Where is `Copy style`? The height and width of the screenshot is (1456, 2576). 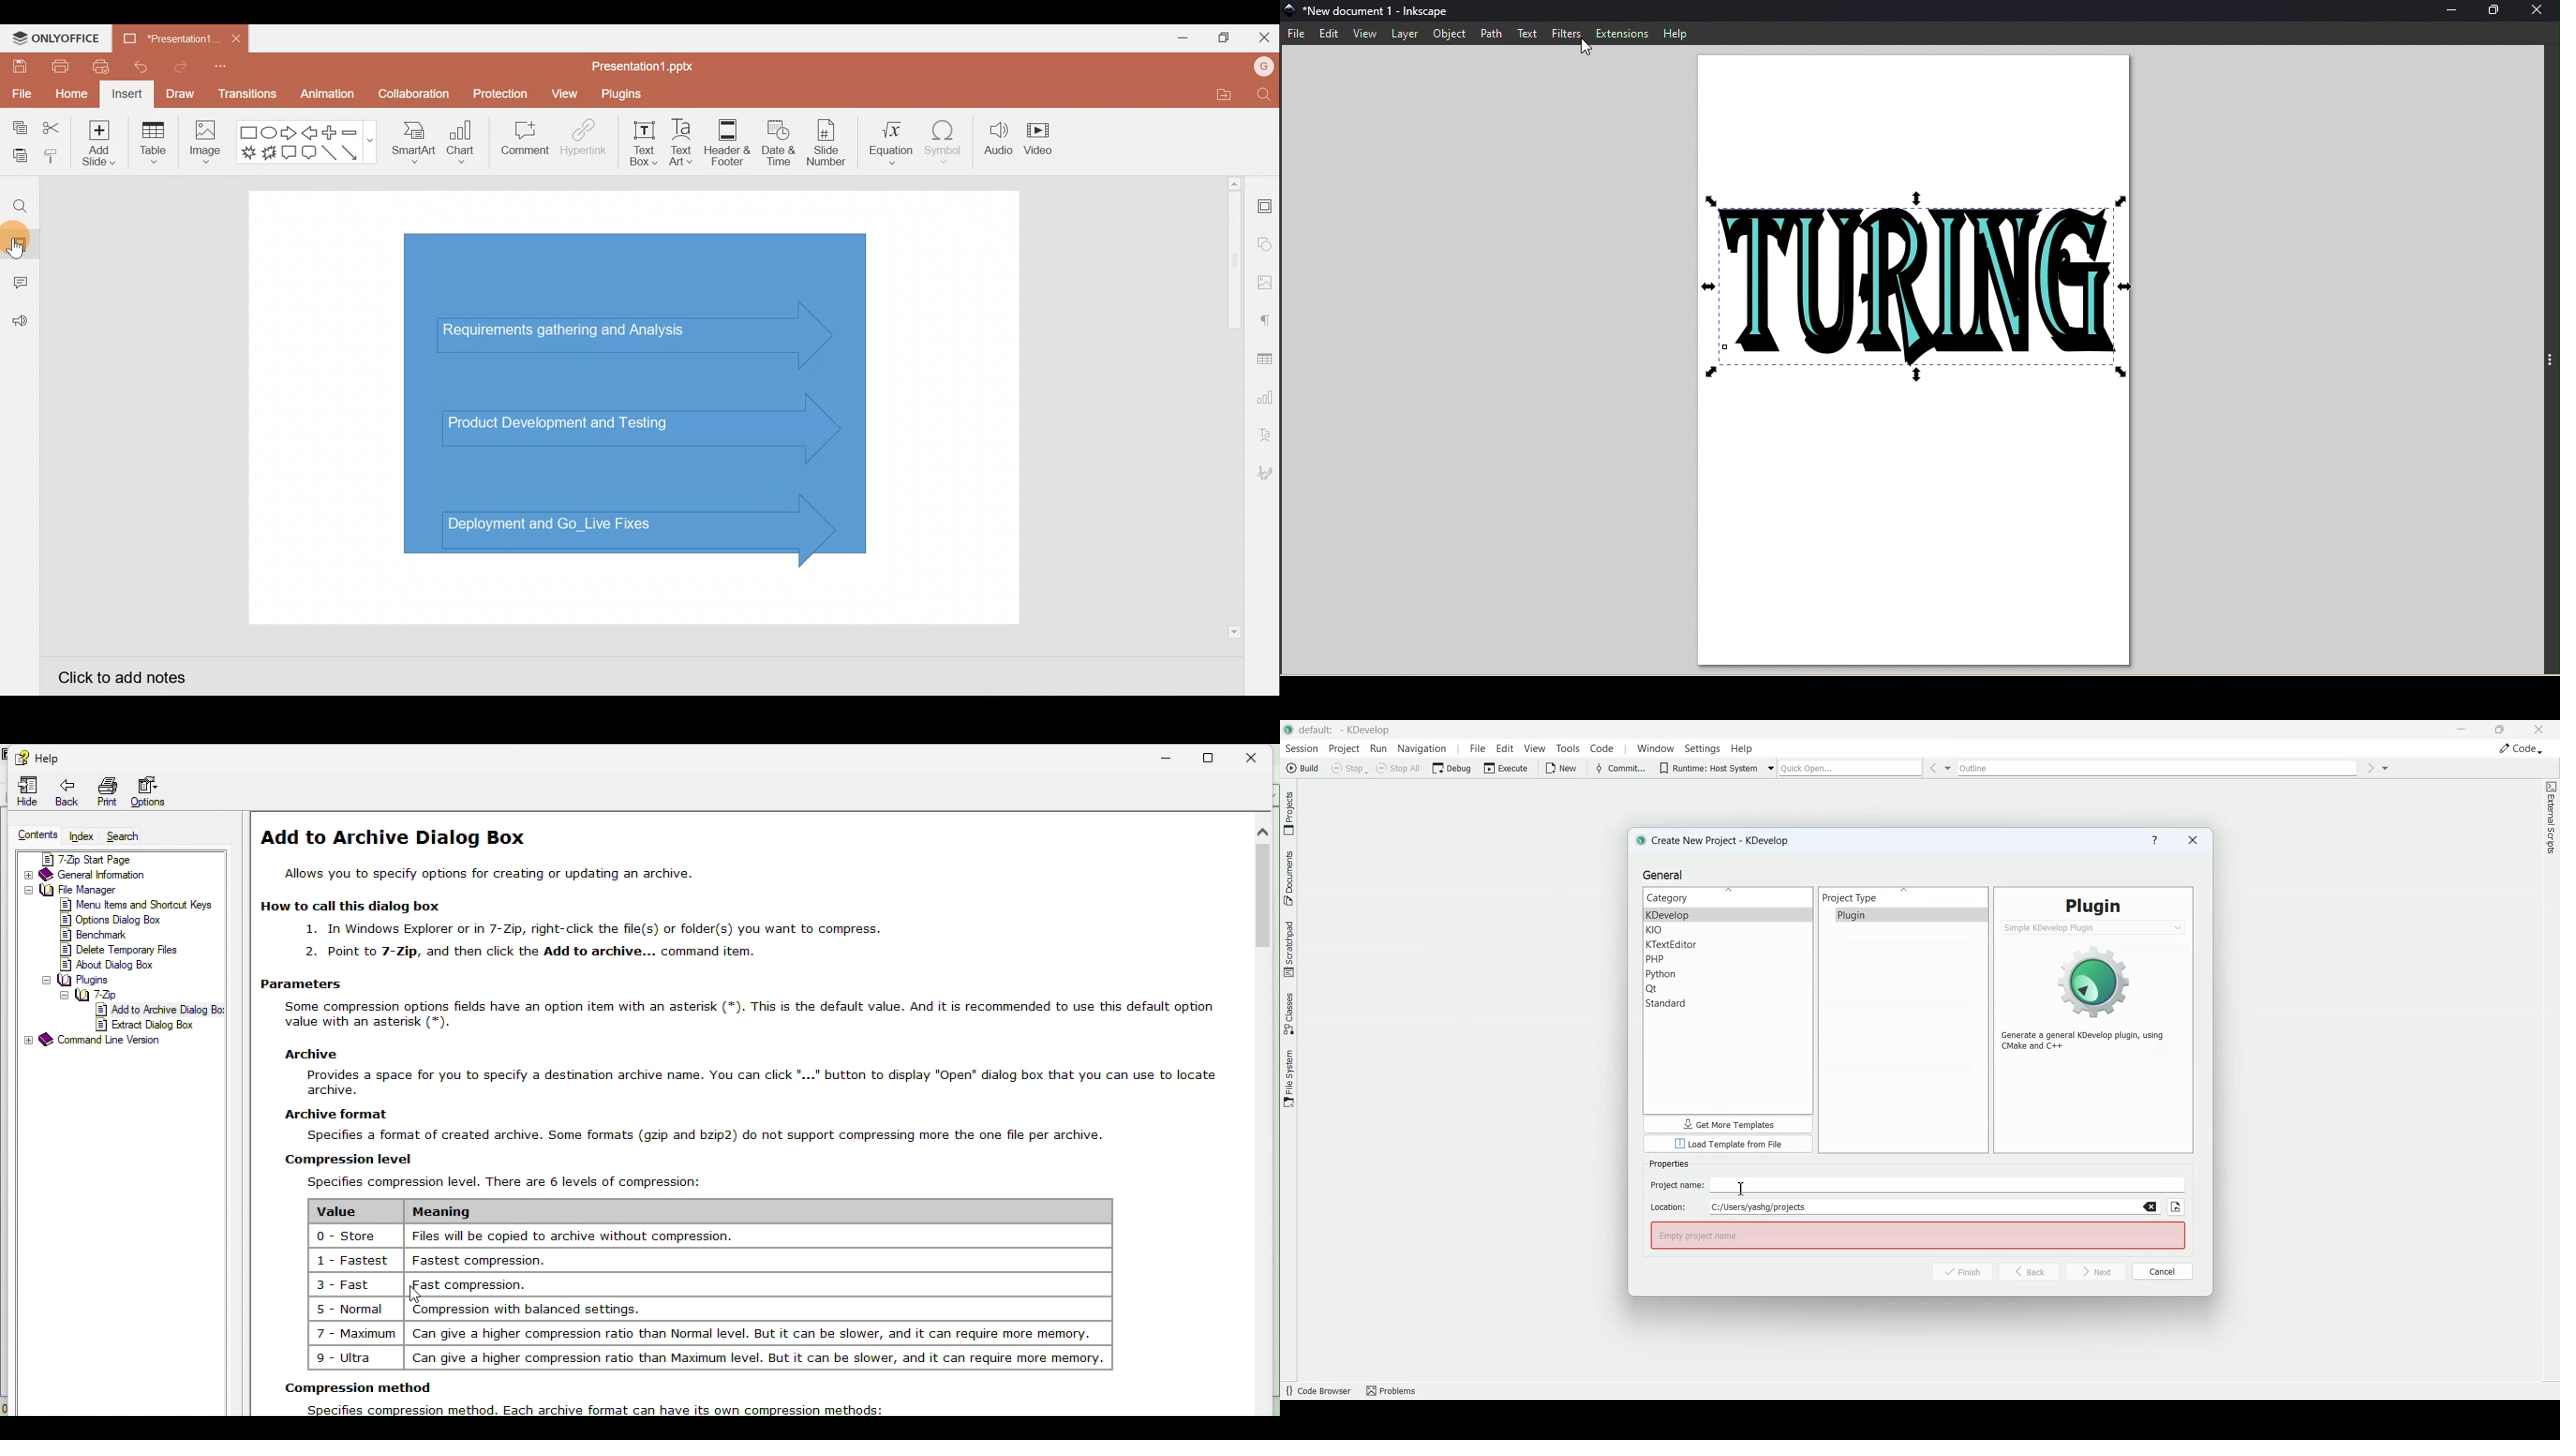 Copy style is located at coordinates (52, 155).